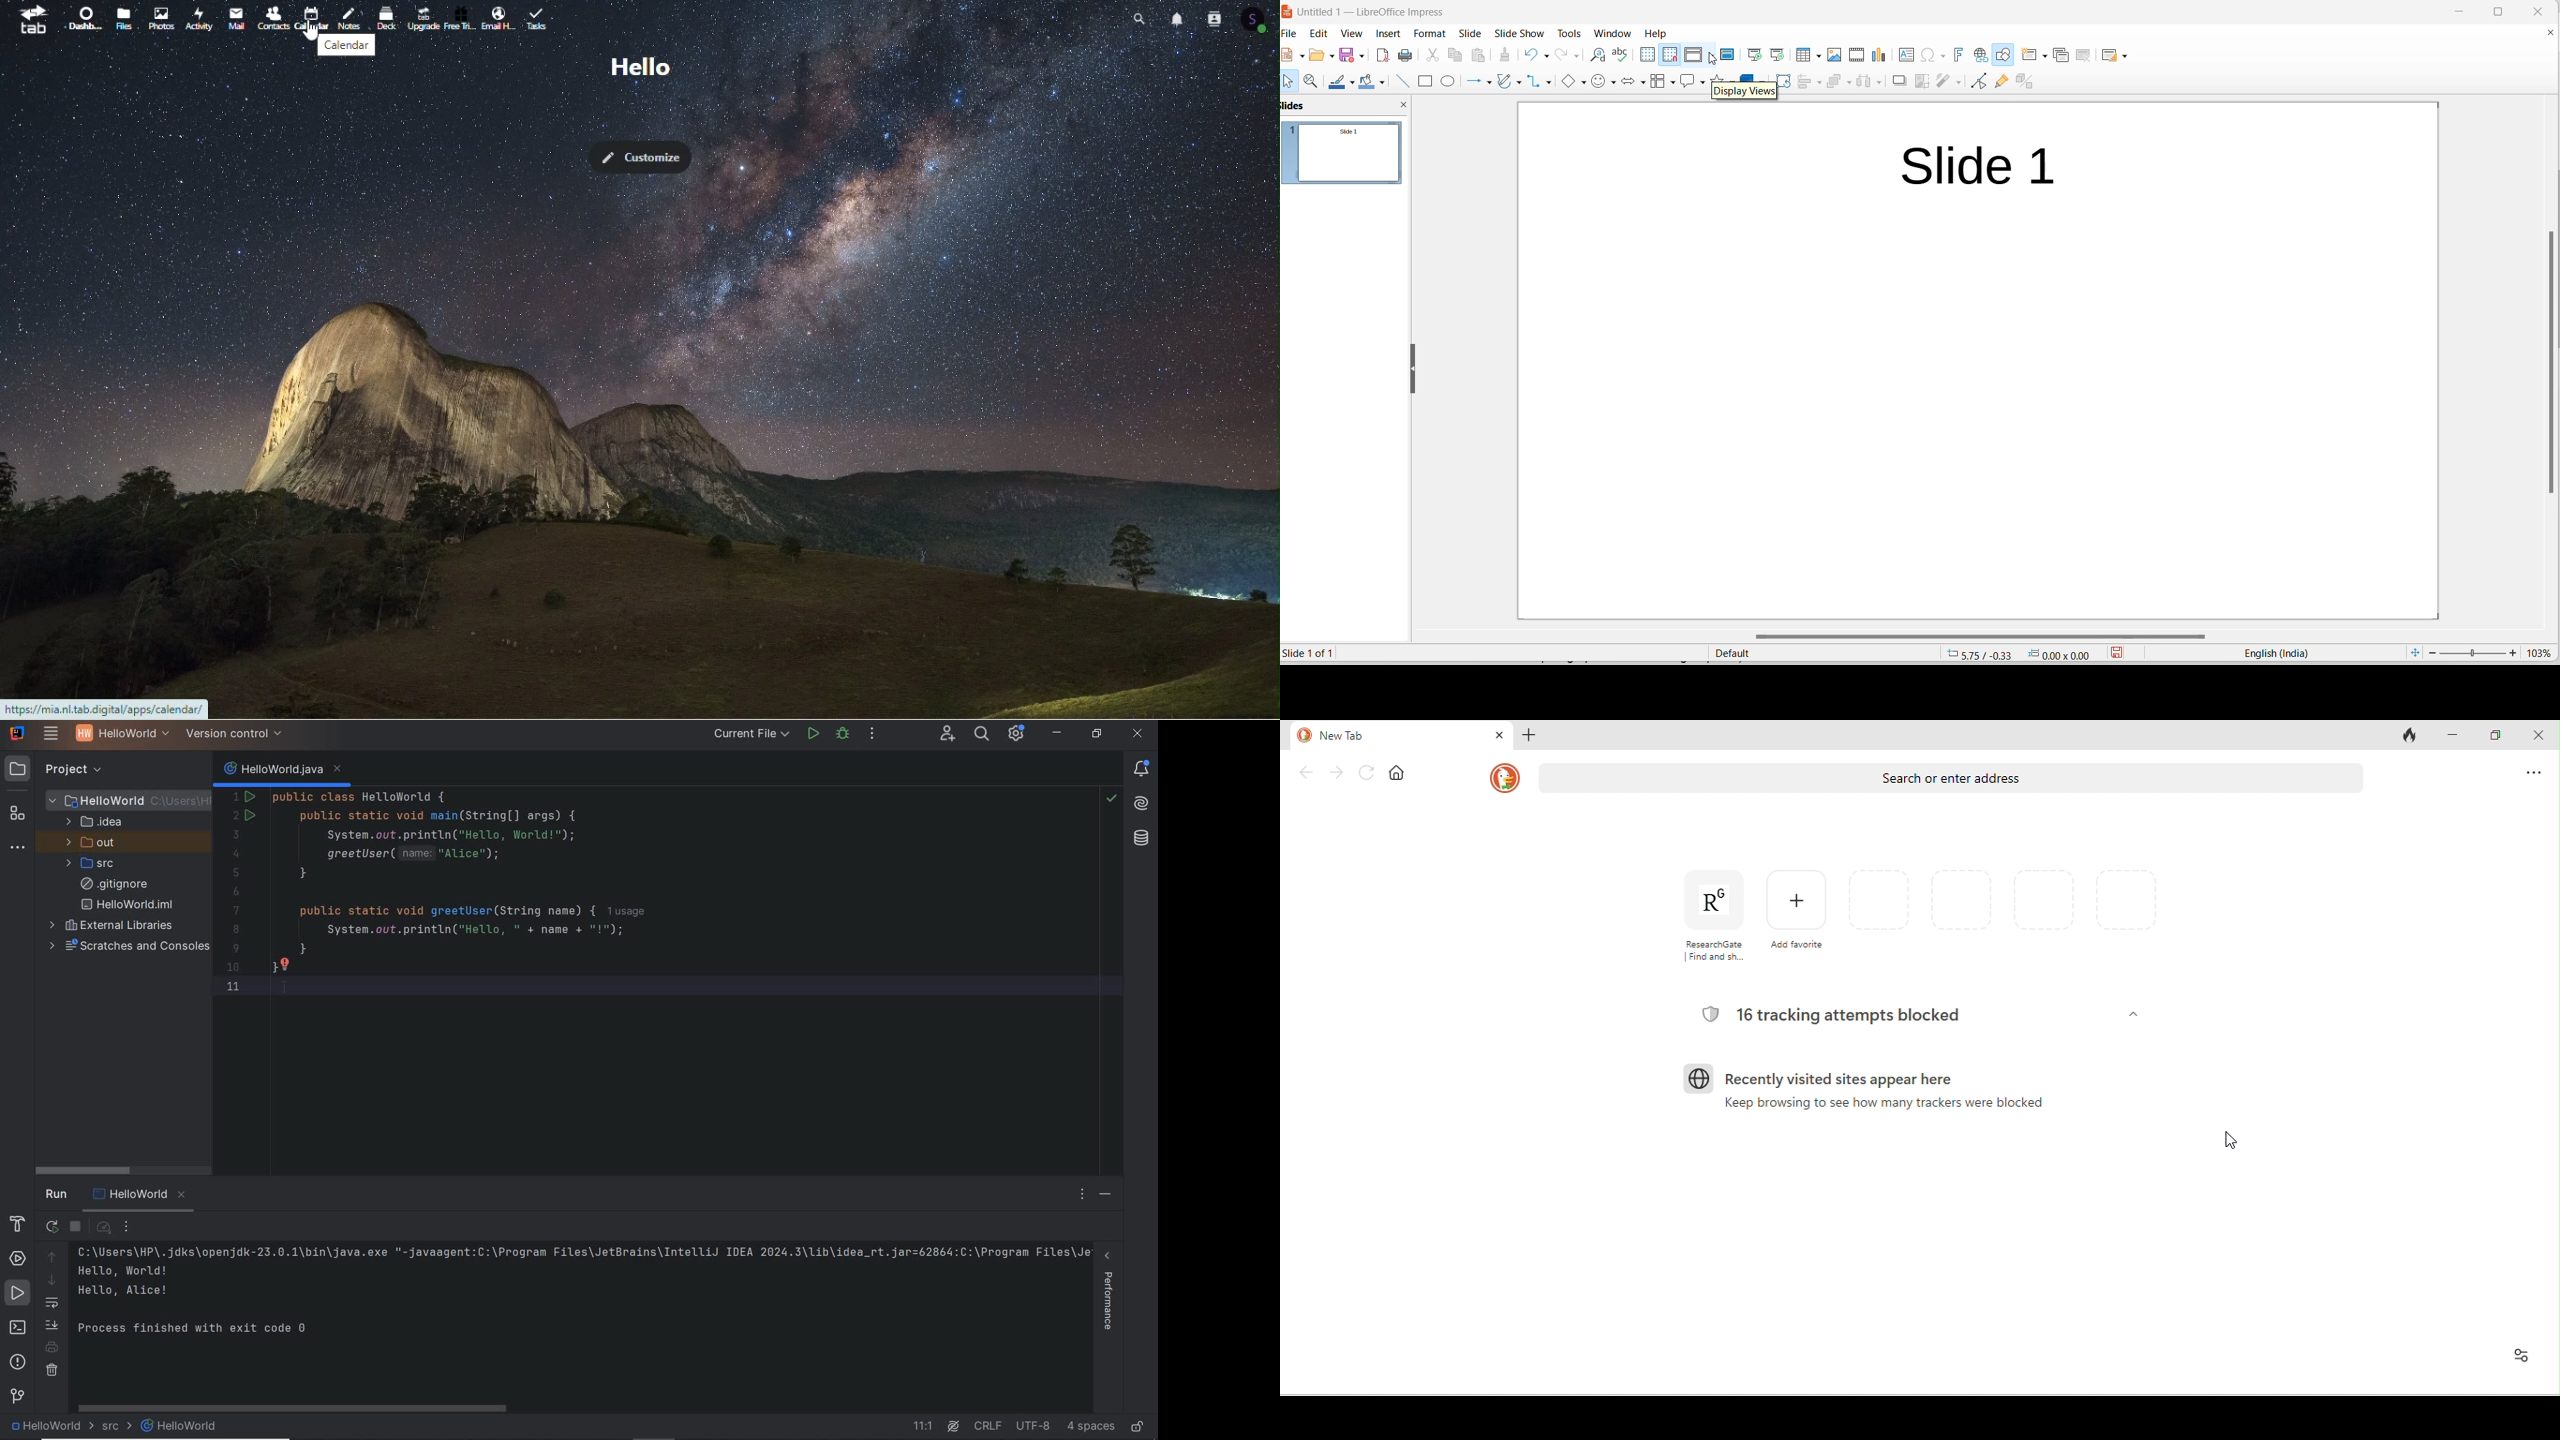 The width and height of the screenshot is (2576, 1456). I want to click on print, so click(1406, 57).